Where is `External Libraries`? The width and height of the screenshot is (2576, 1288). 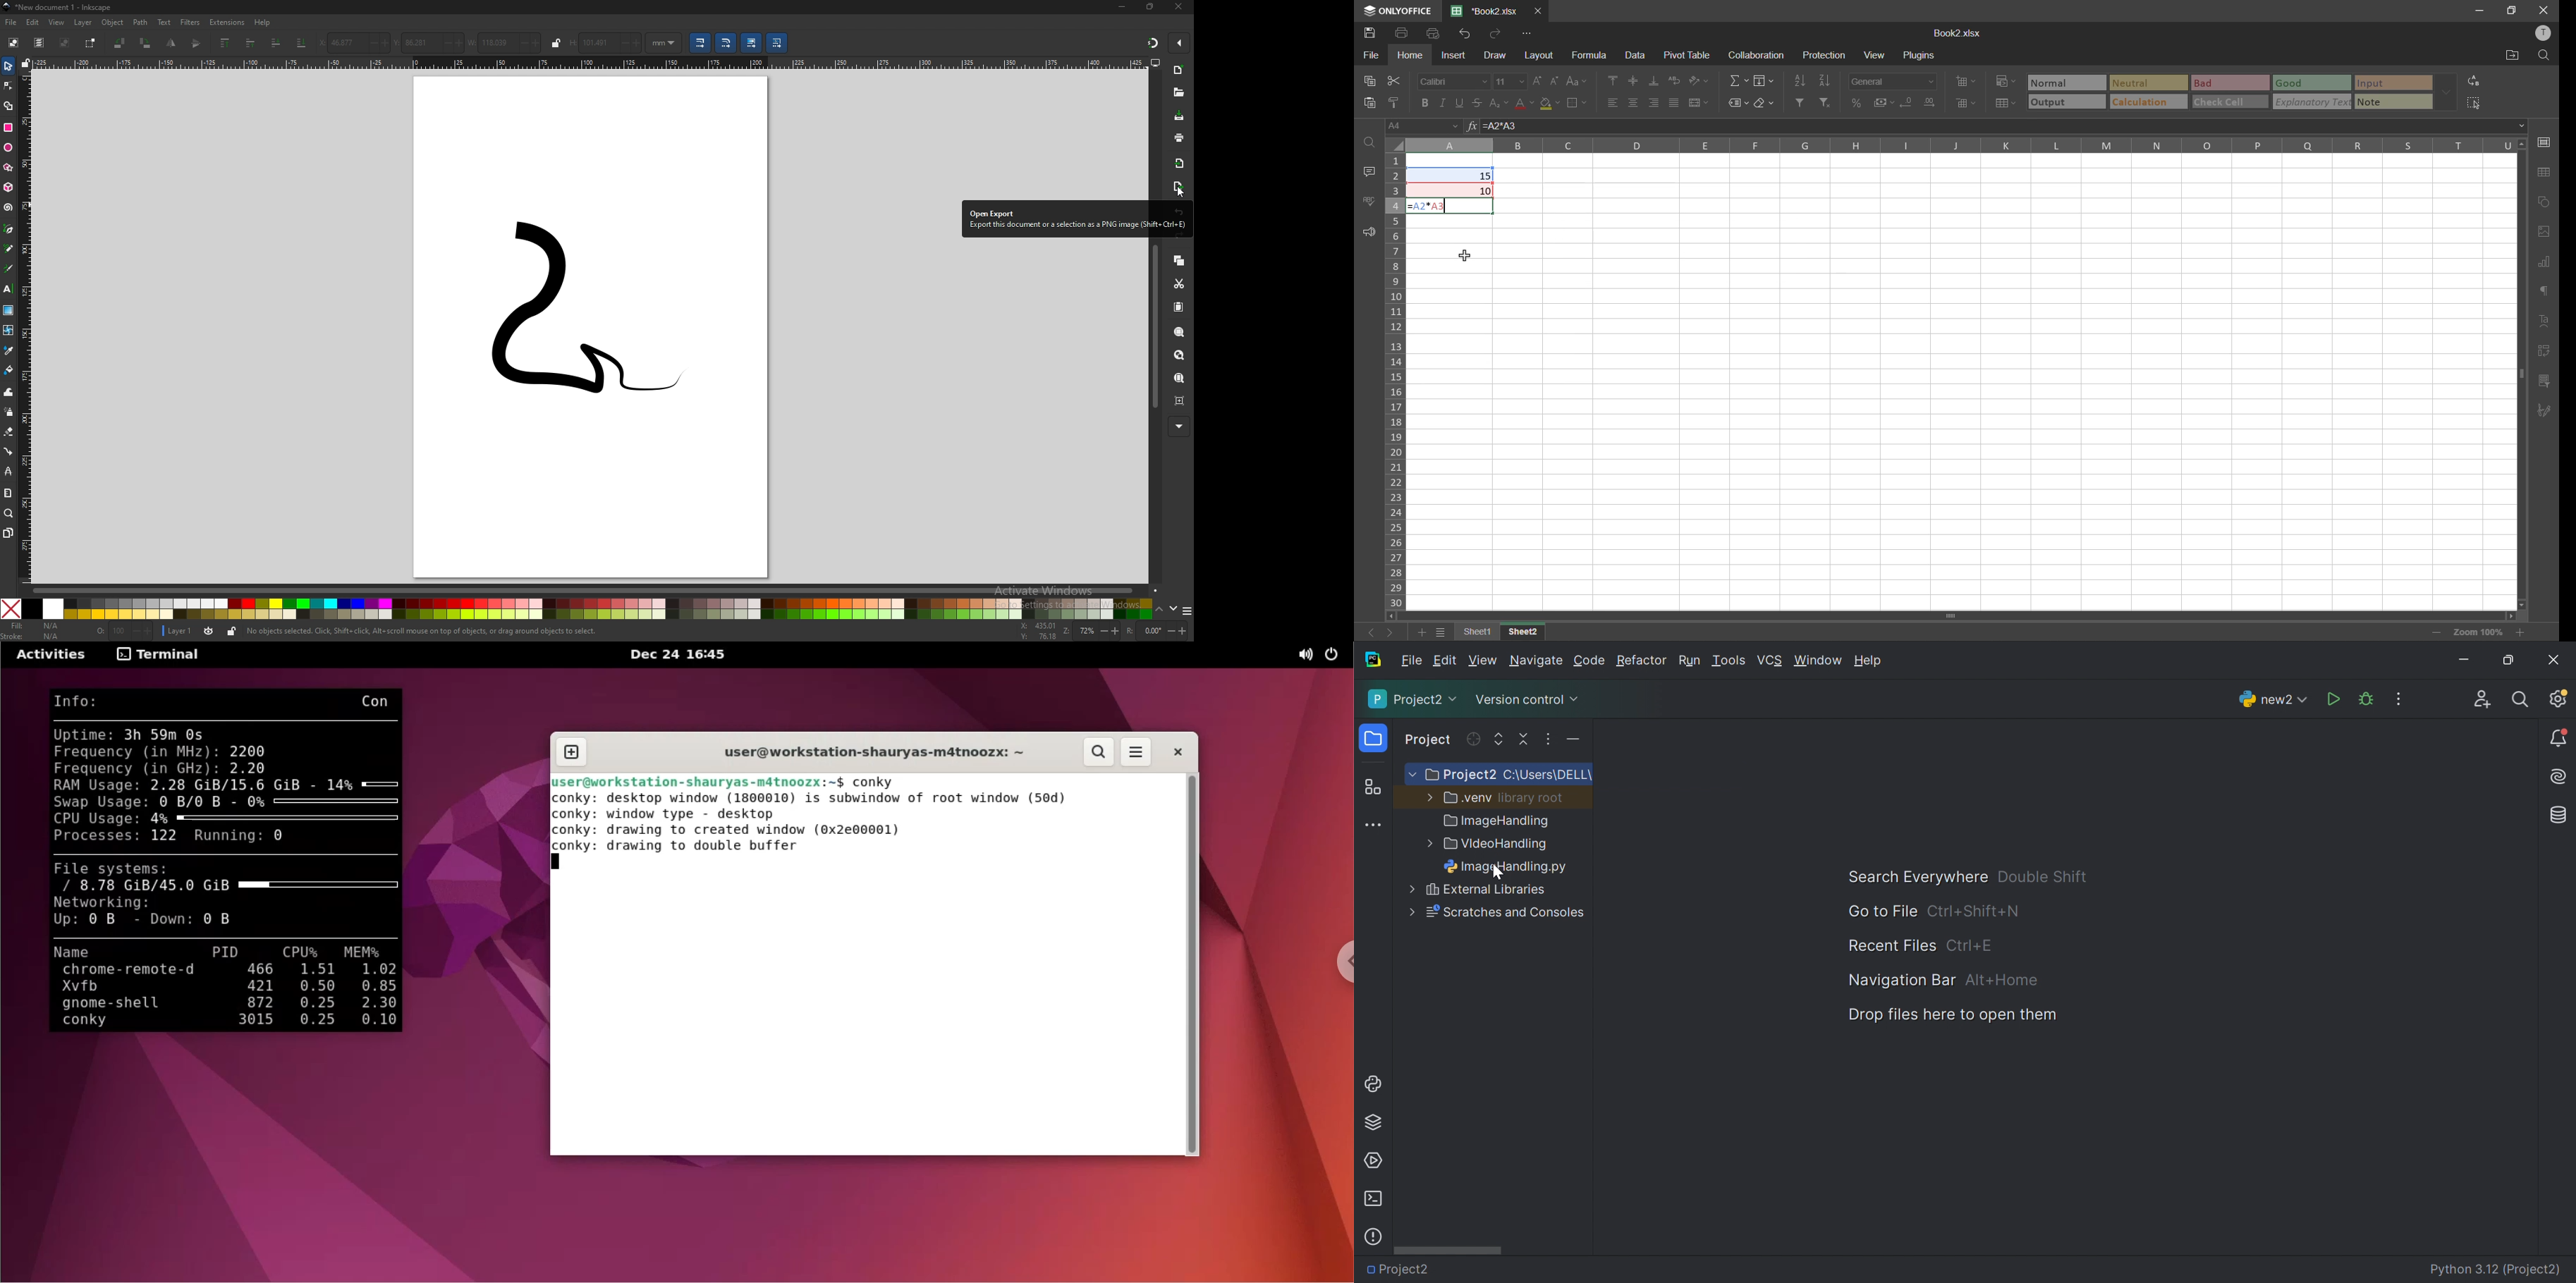 External Libraries is located at coordinates (1505, 913).